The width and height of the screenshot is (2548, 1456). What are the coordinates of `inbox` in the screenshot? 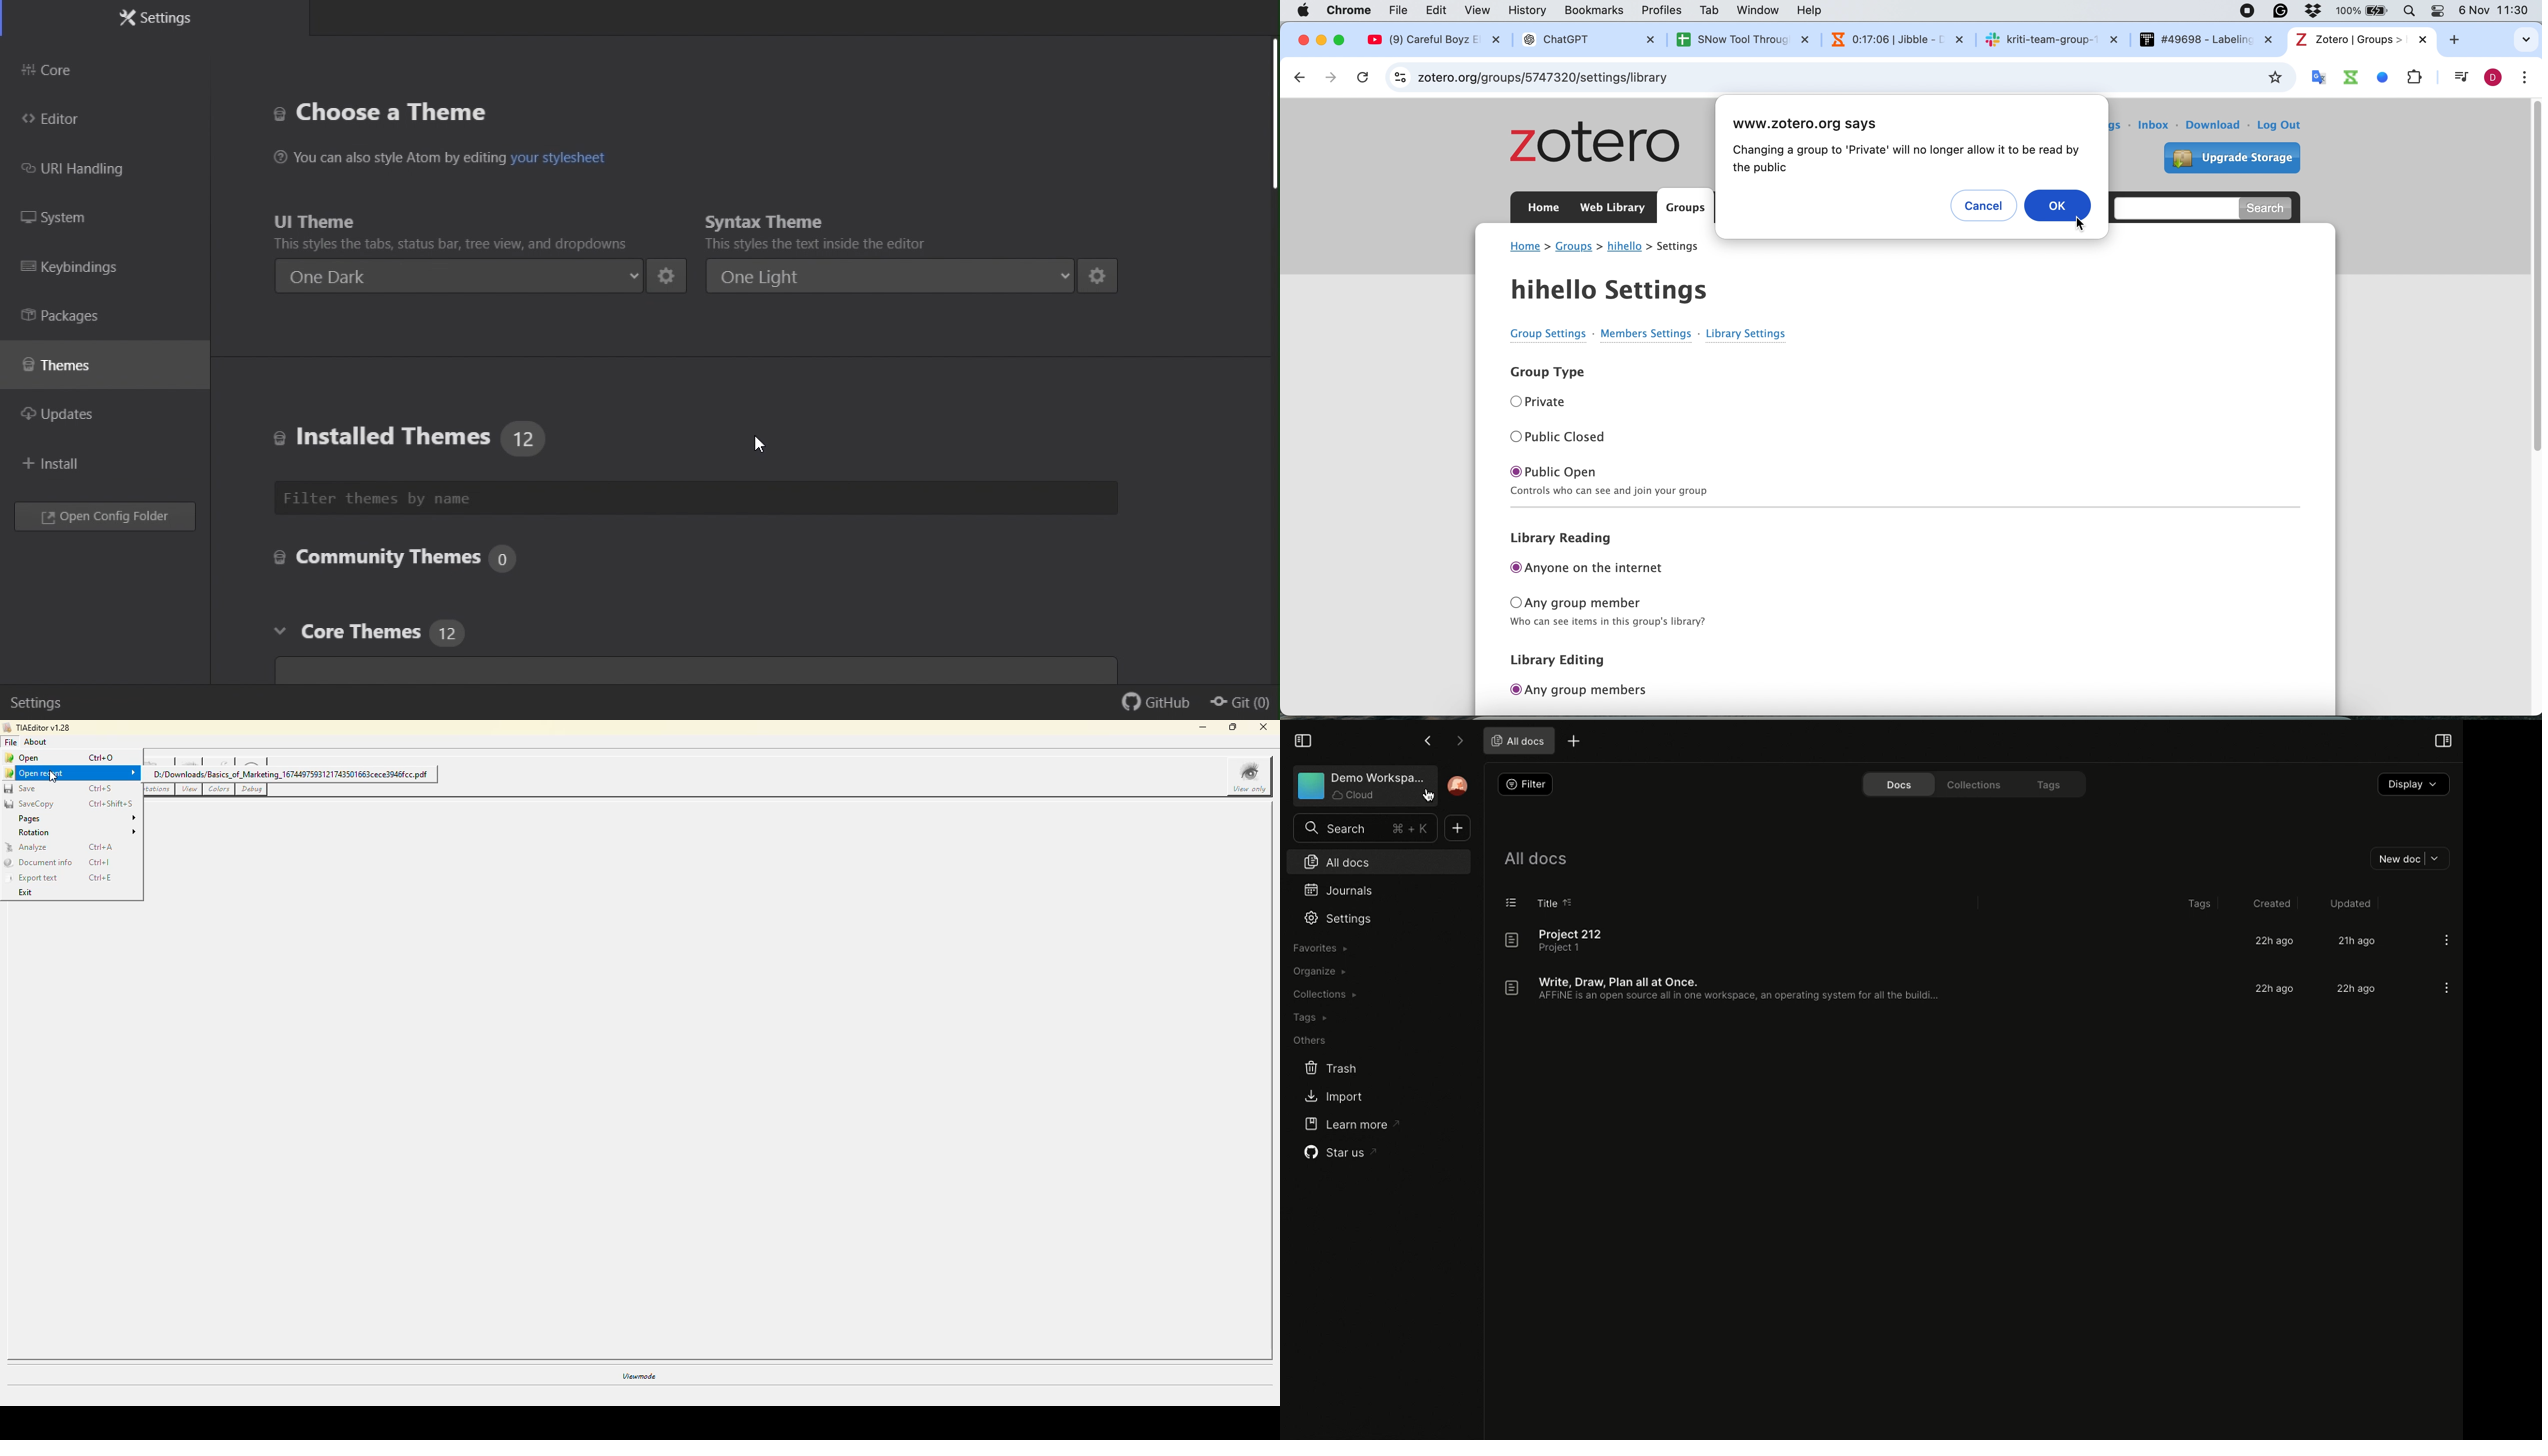 It's located at (2155, 125).